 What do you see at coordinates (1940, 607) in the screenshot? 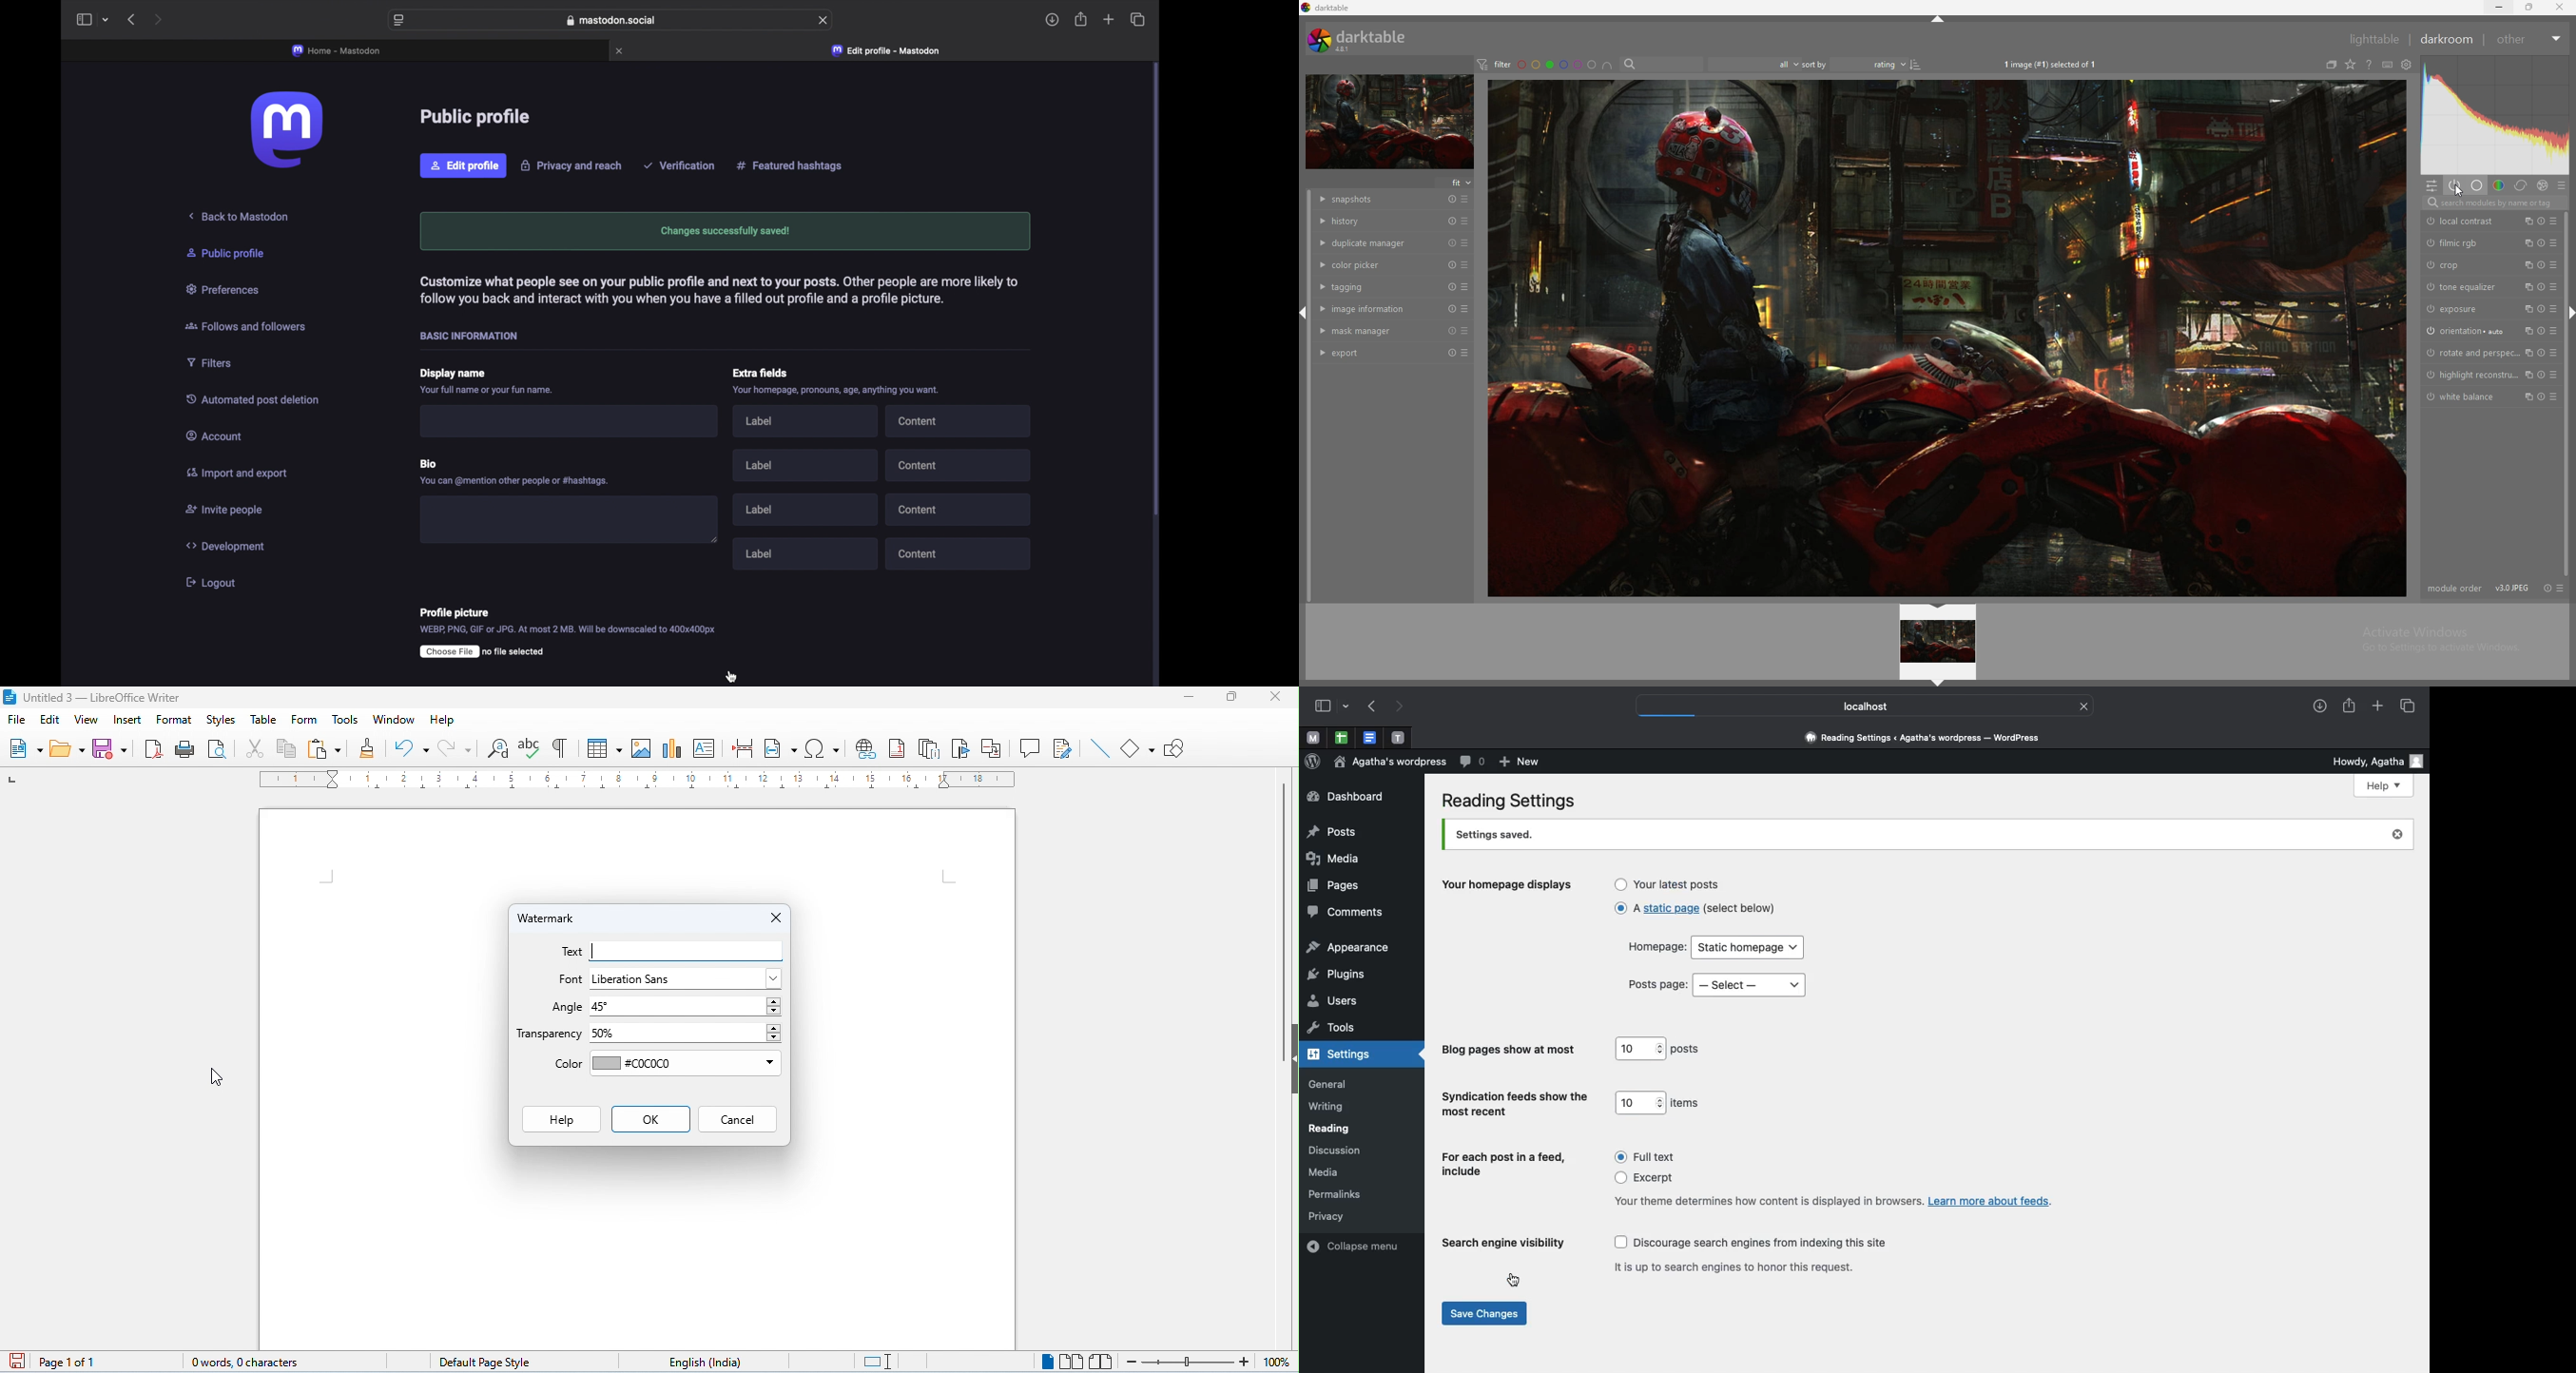
I see `hide` at bounding box center [1940, 607].